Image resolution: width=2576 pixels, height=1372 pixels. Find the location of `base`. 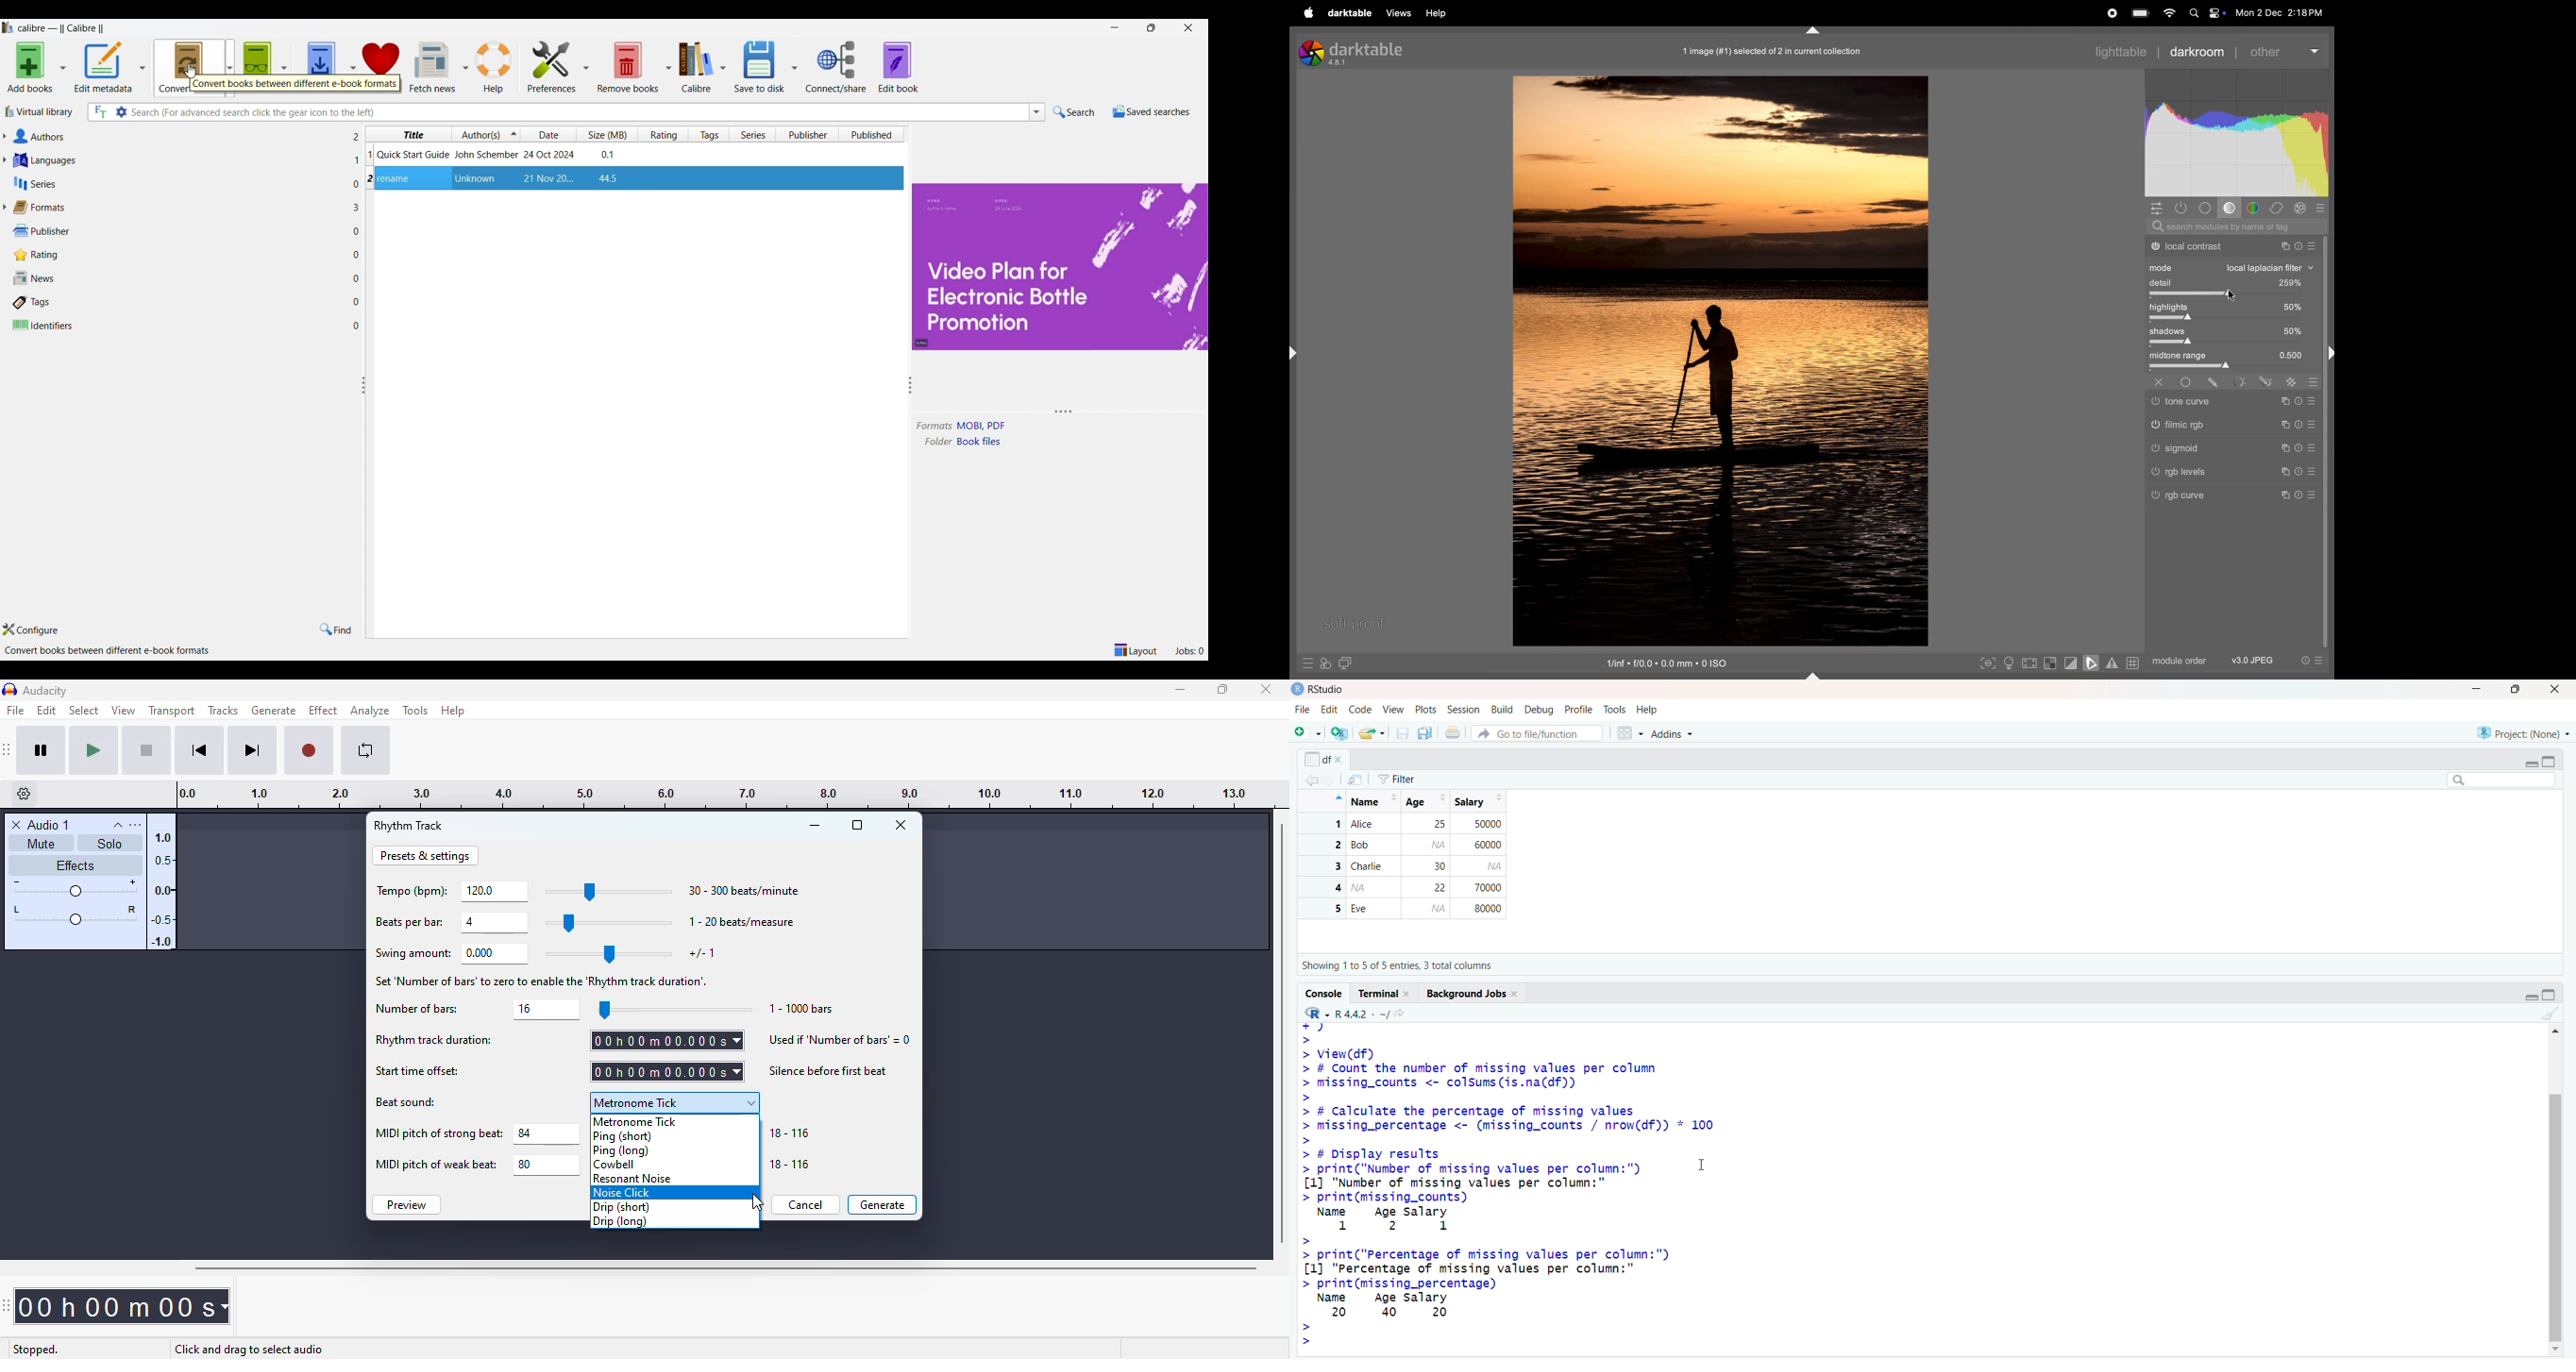

base is located at coordinates (2205, 207).